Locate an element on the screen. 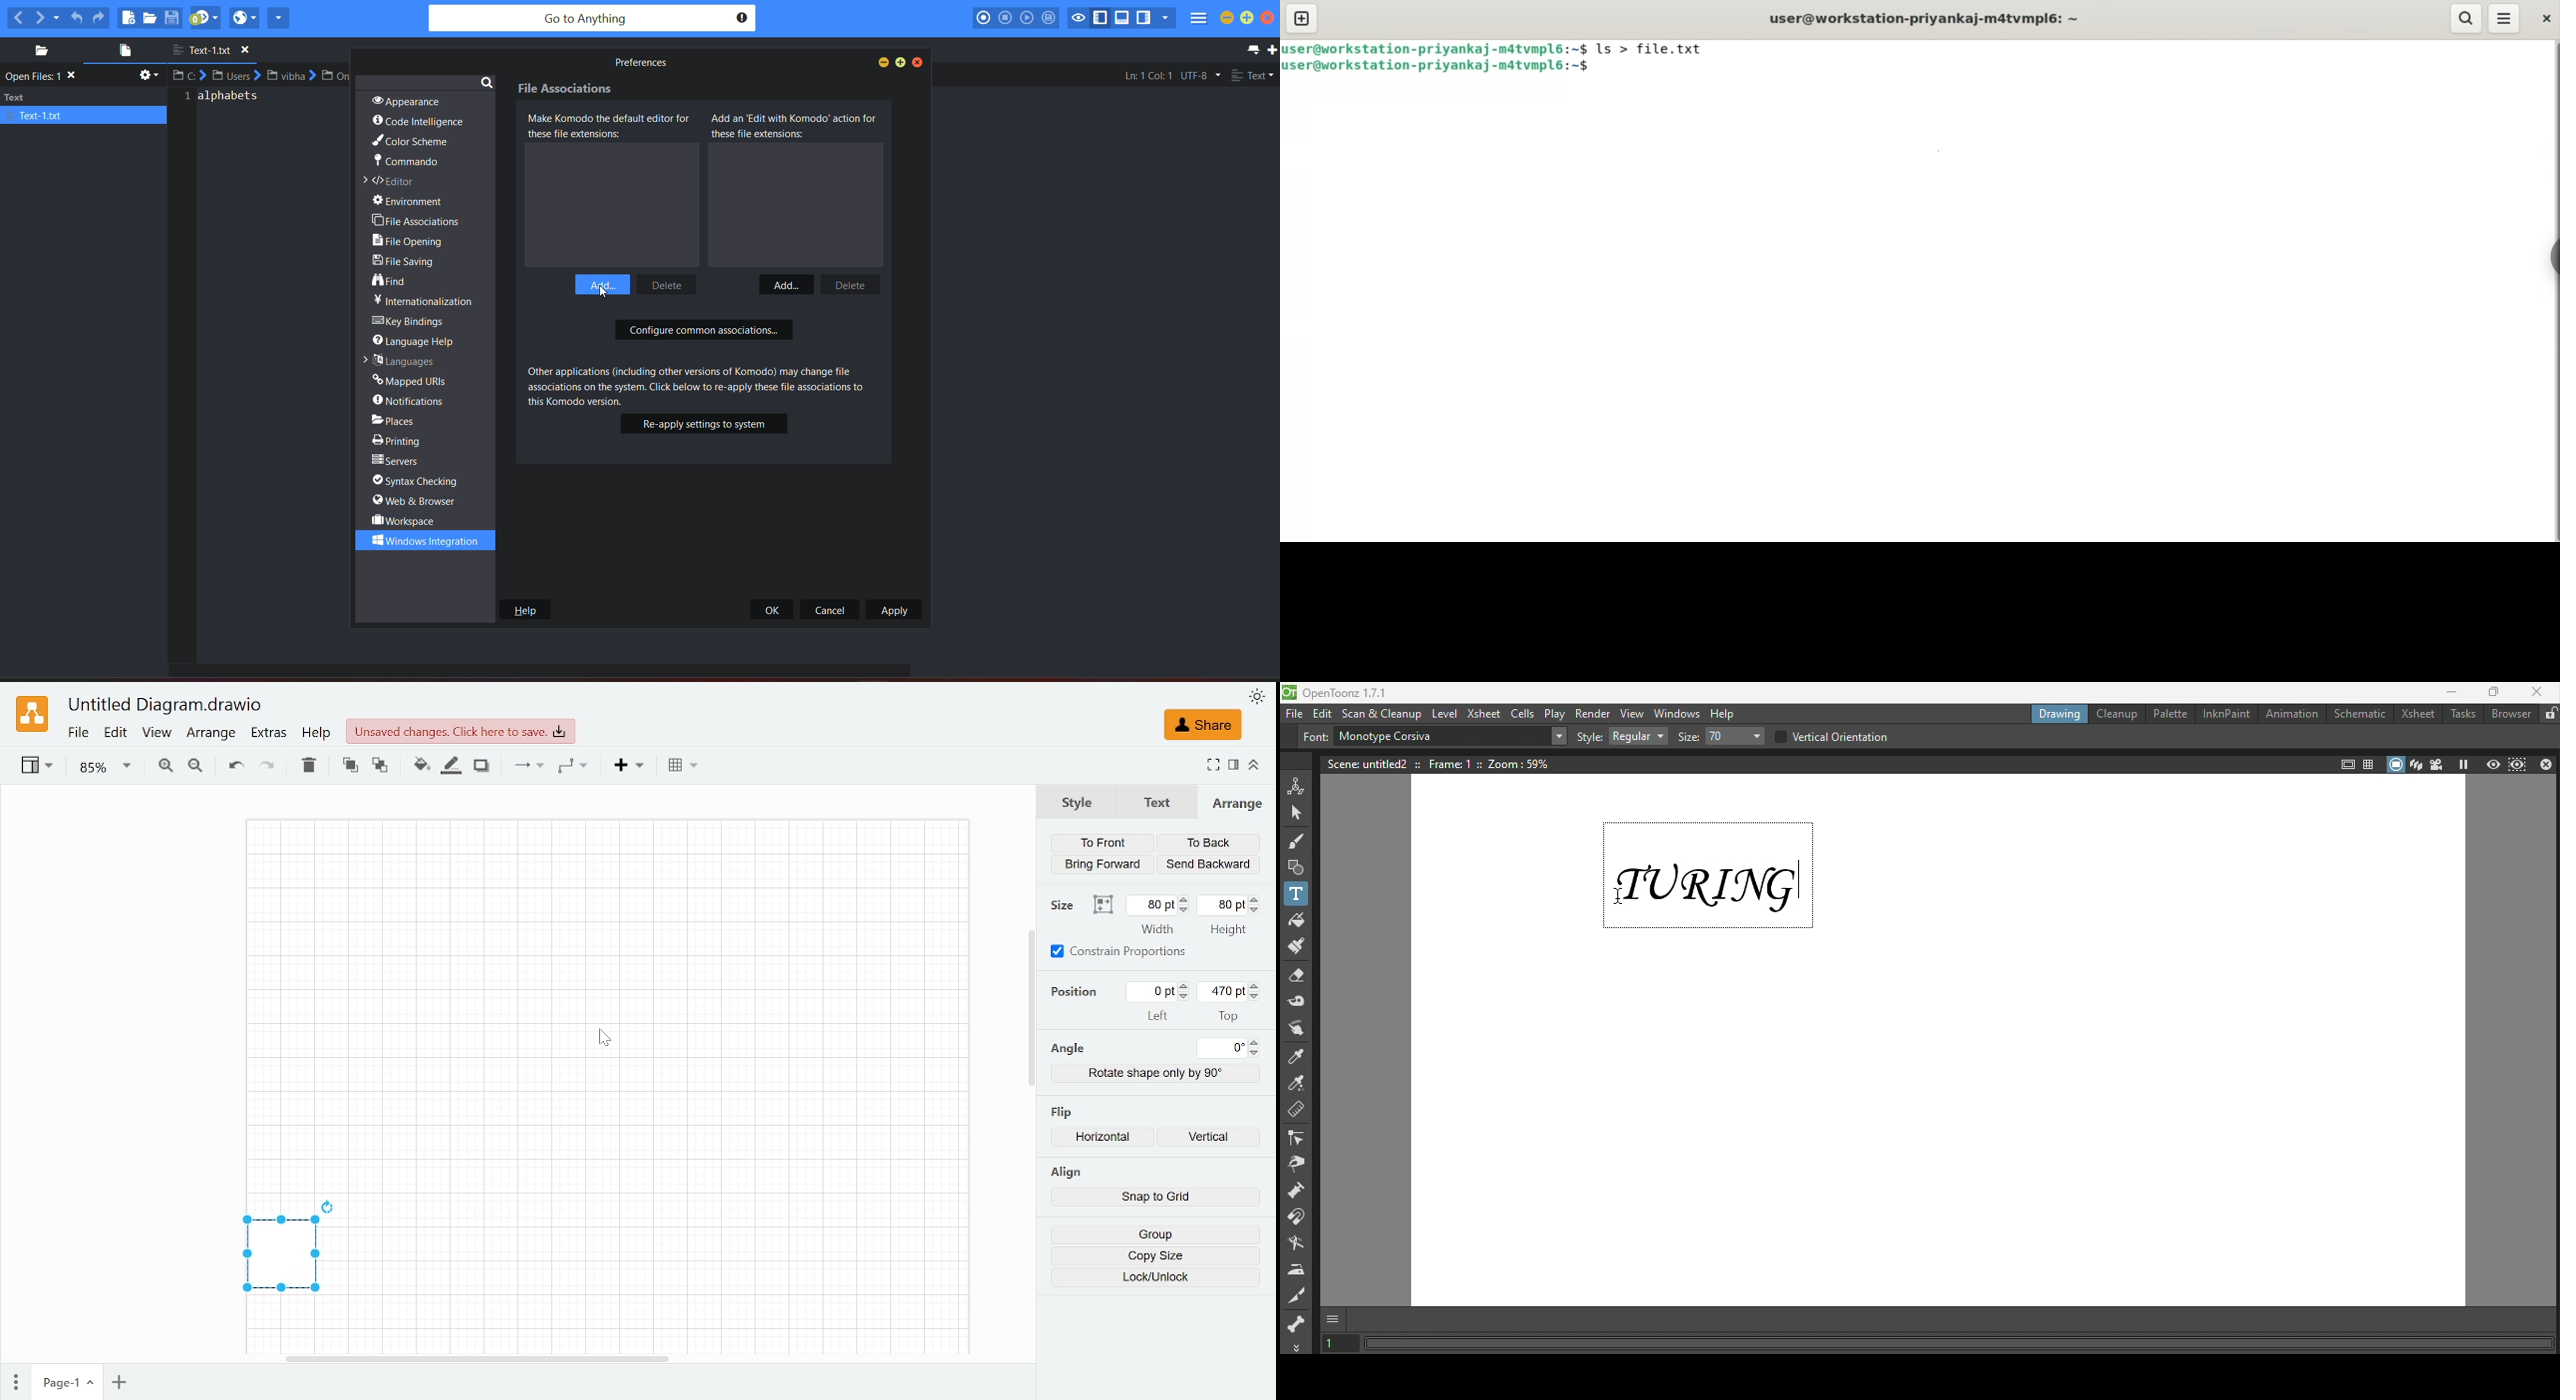 The width and height of the screenshot is (2576, 1400). add is located at coordinates (603, 282).